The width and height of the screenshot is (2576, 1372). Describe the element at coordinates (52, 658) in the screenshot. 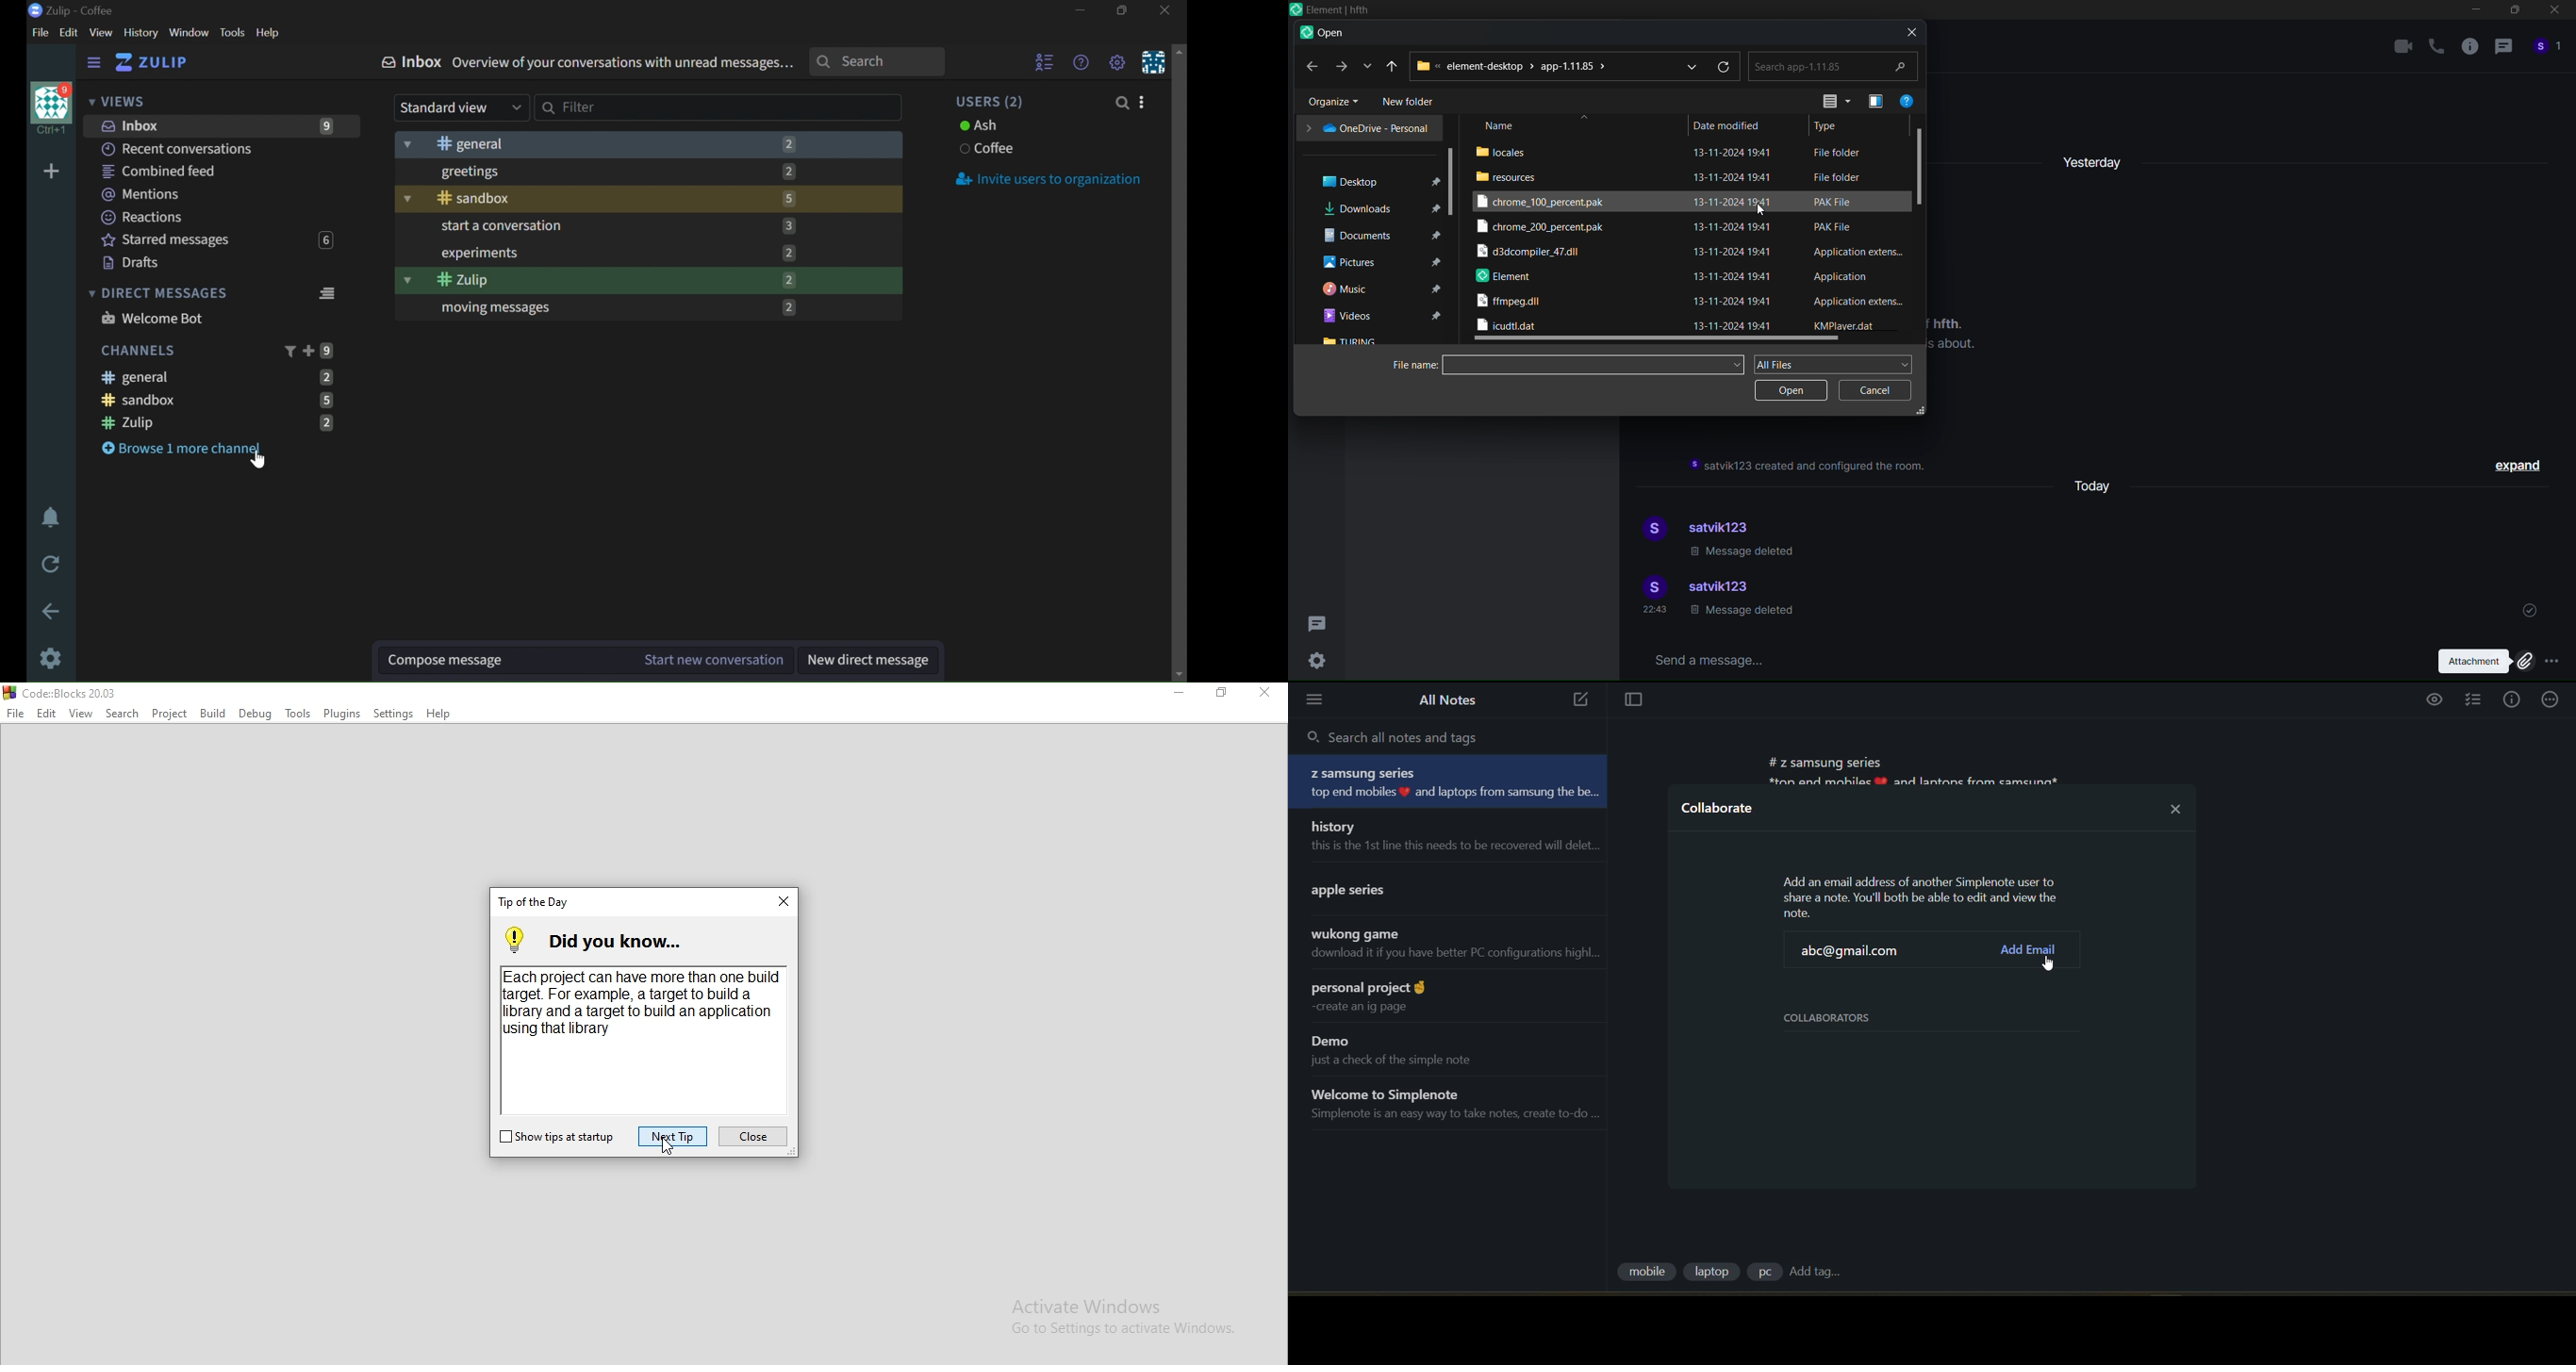

I see `SETTINGS` at that location.